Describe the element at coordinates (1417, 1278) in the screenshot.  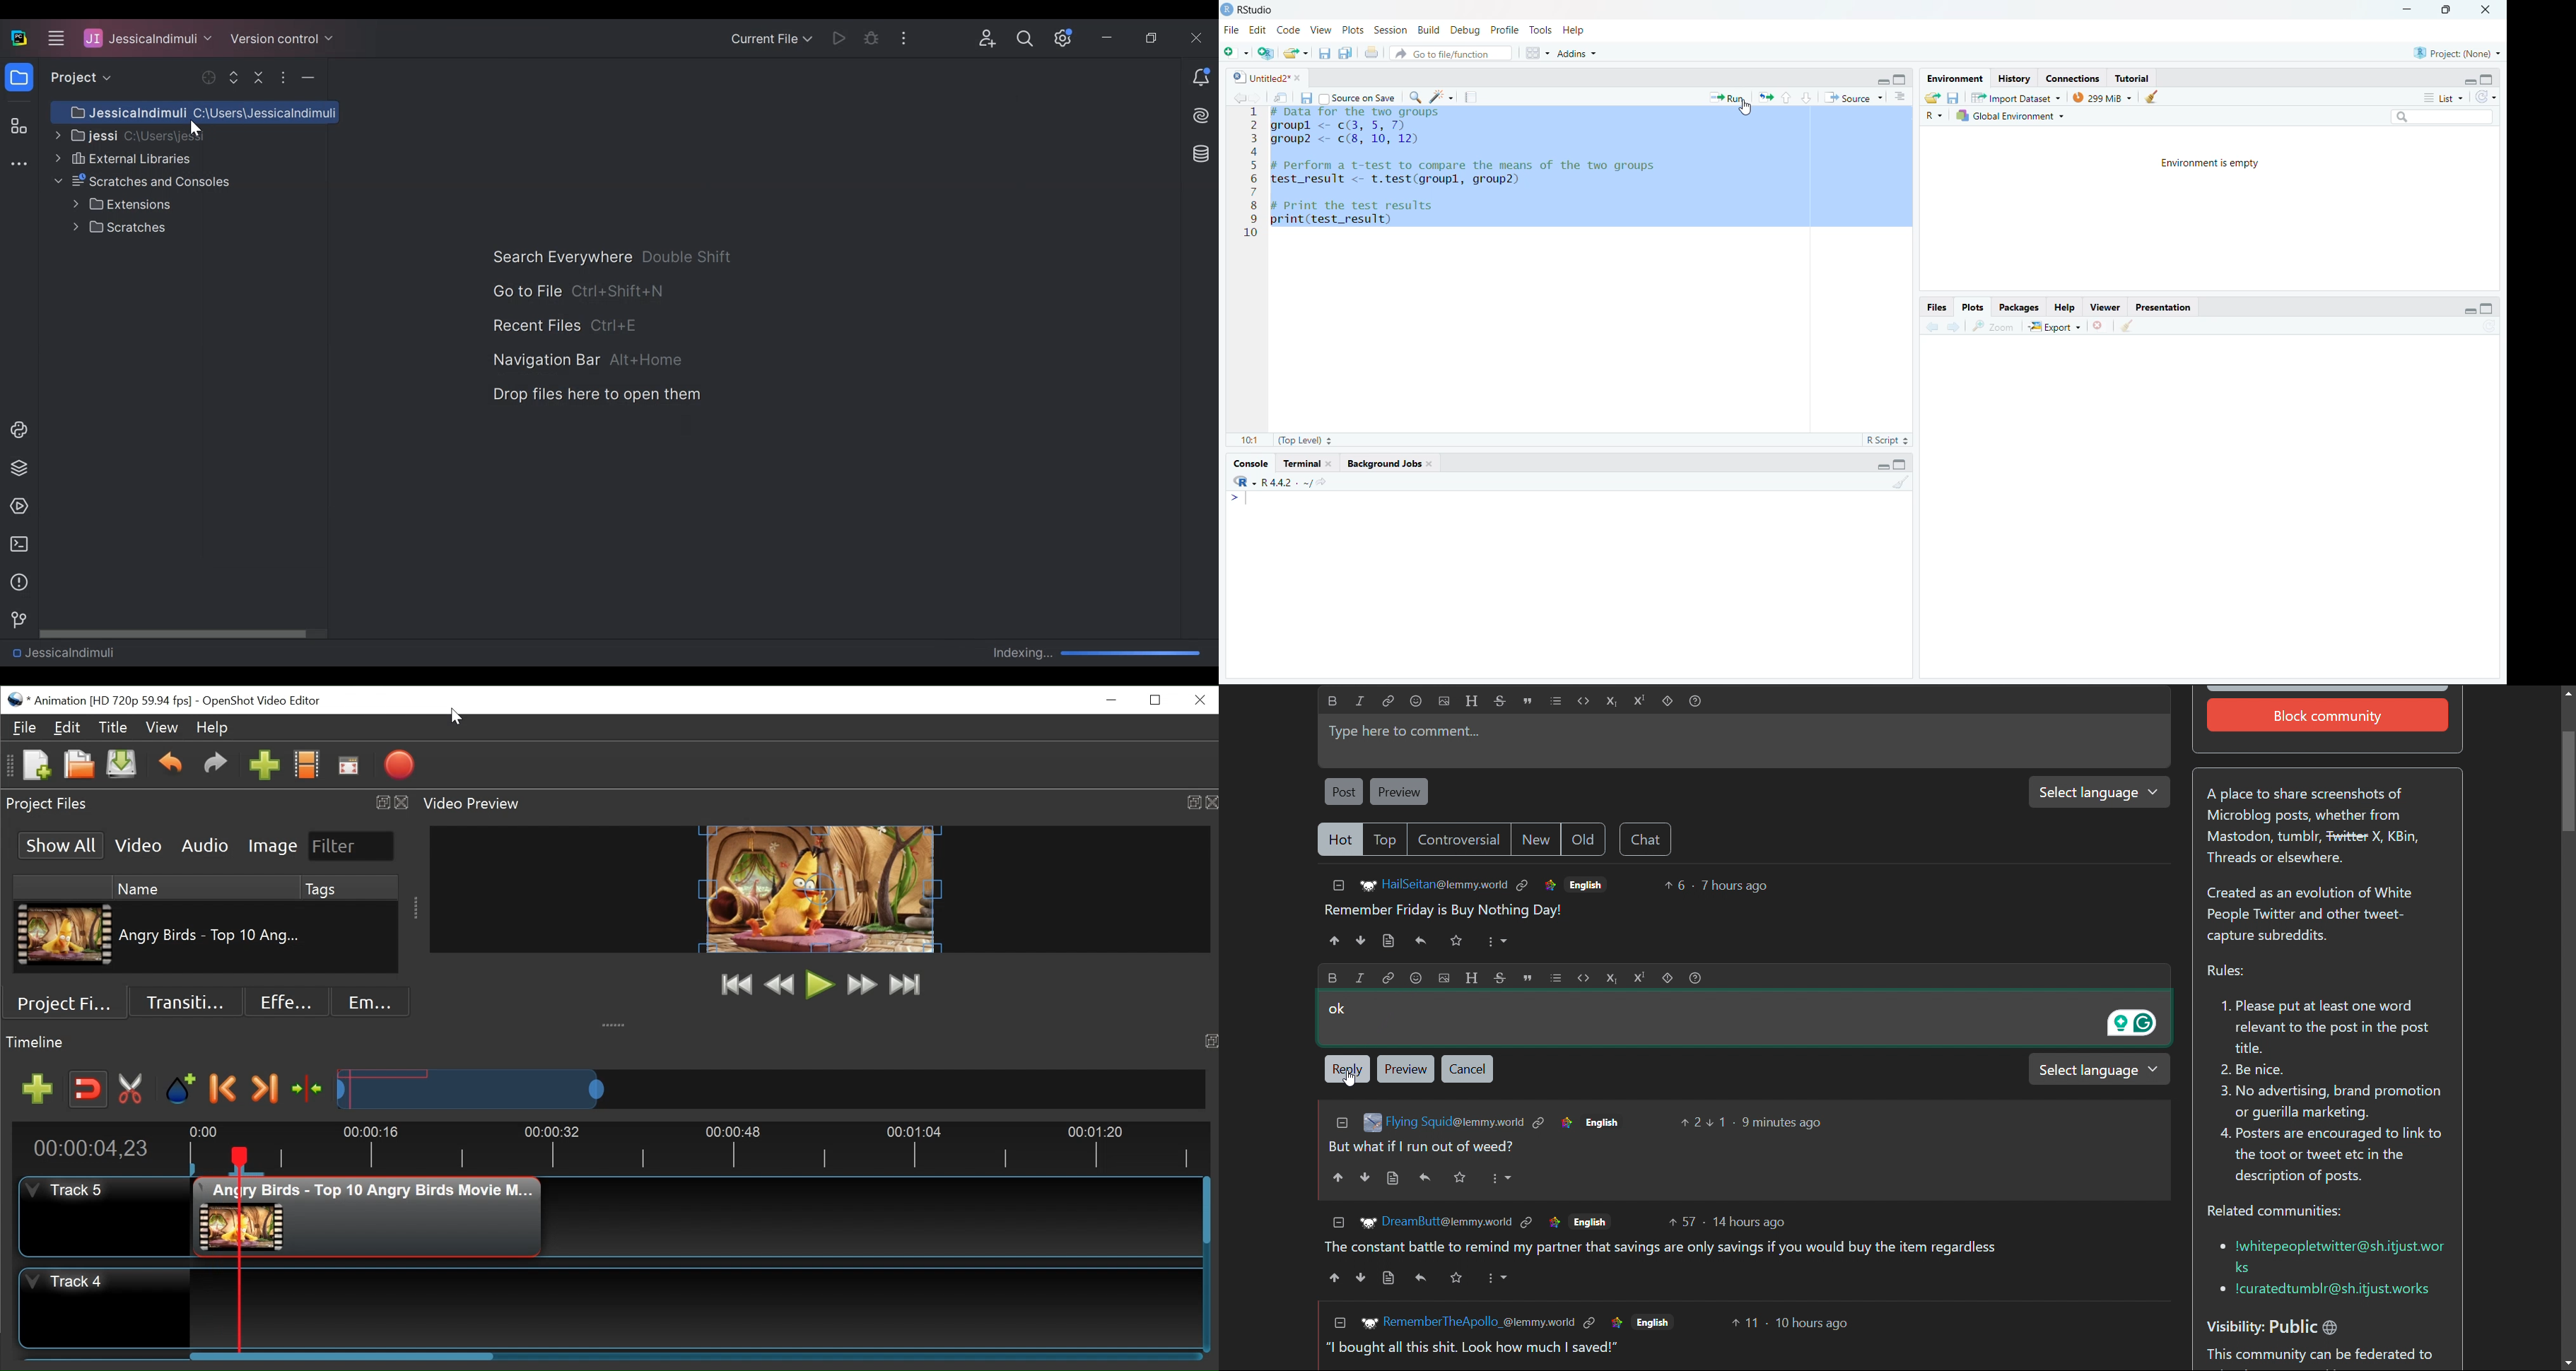
I see `reply` at that location.